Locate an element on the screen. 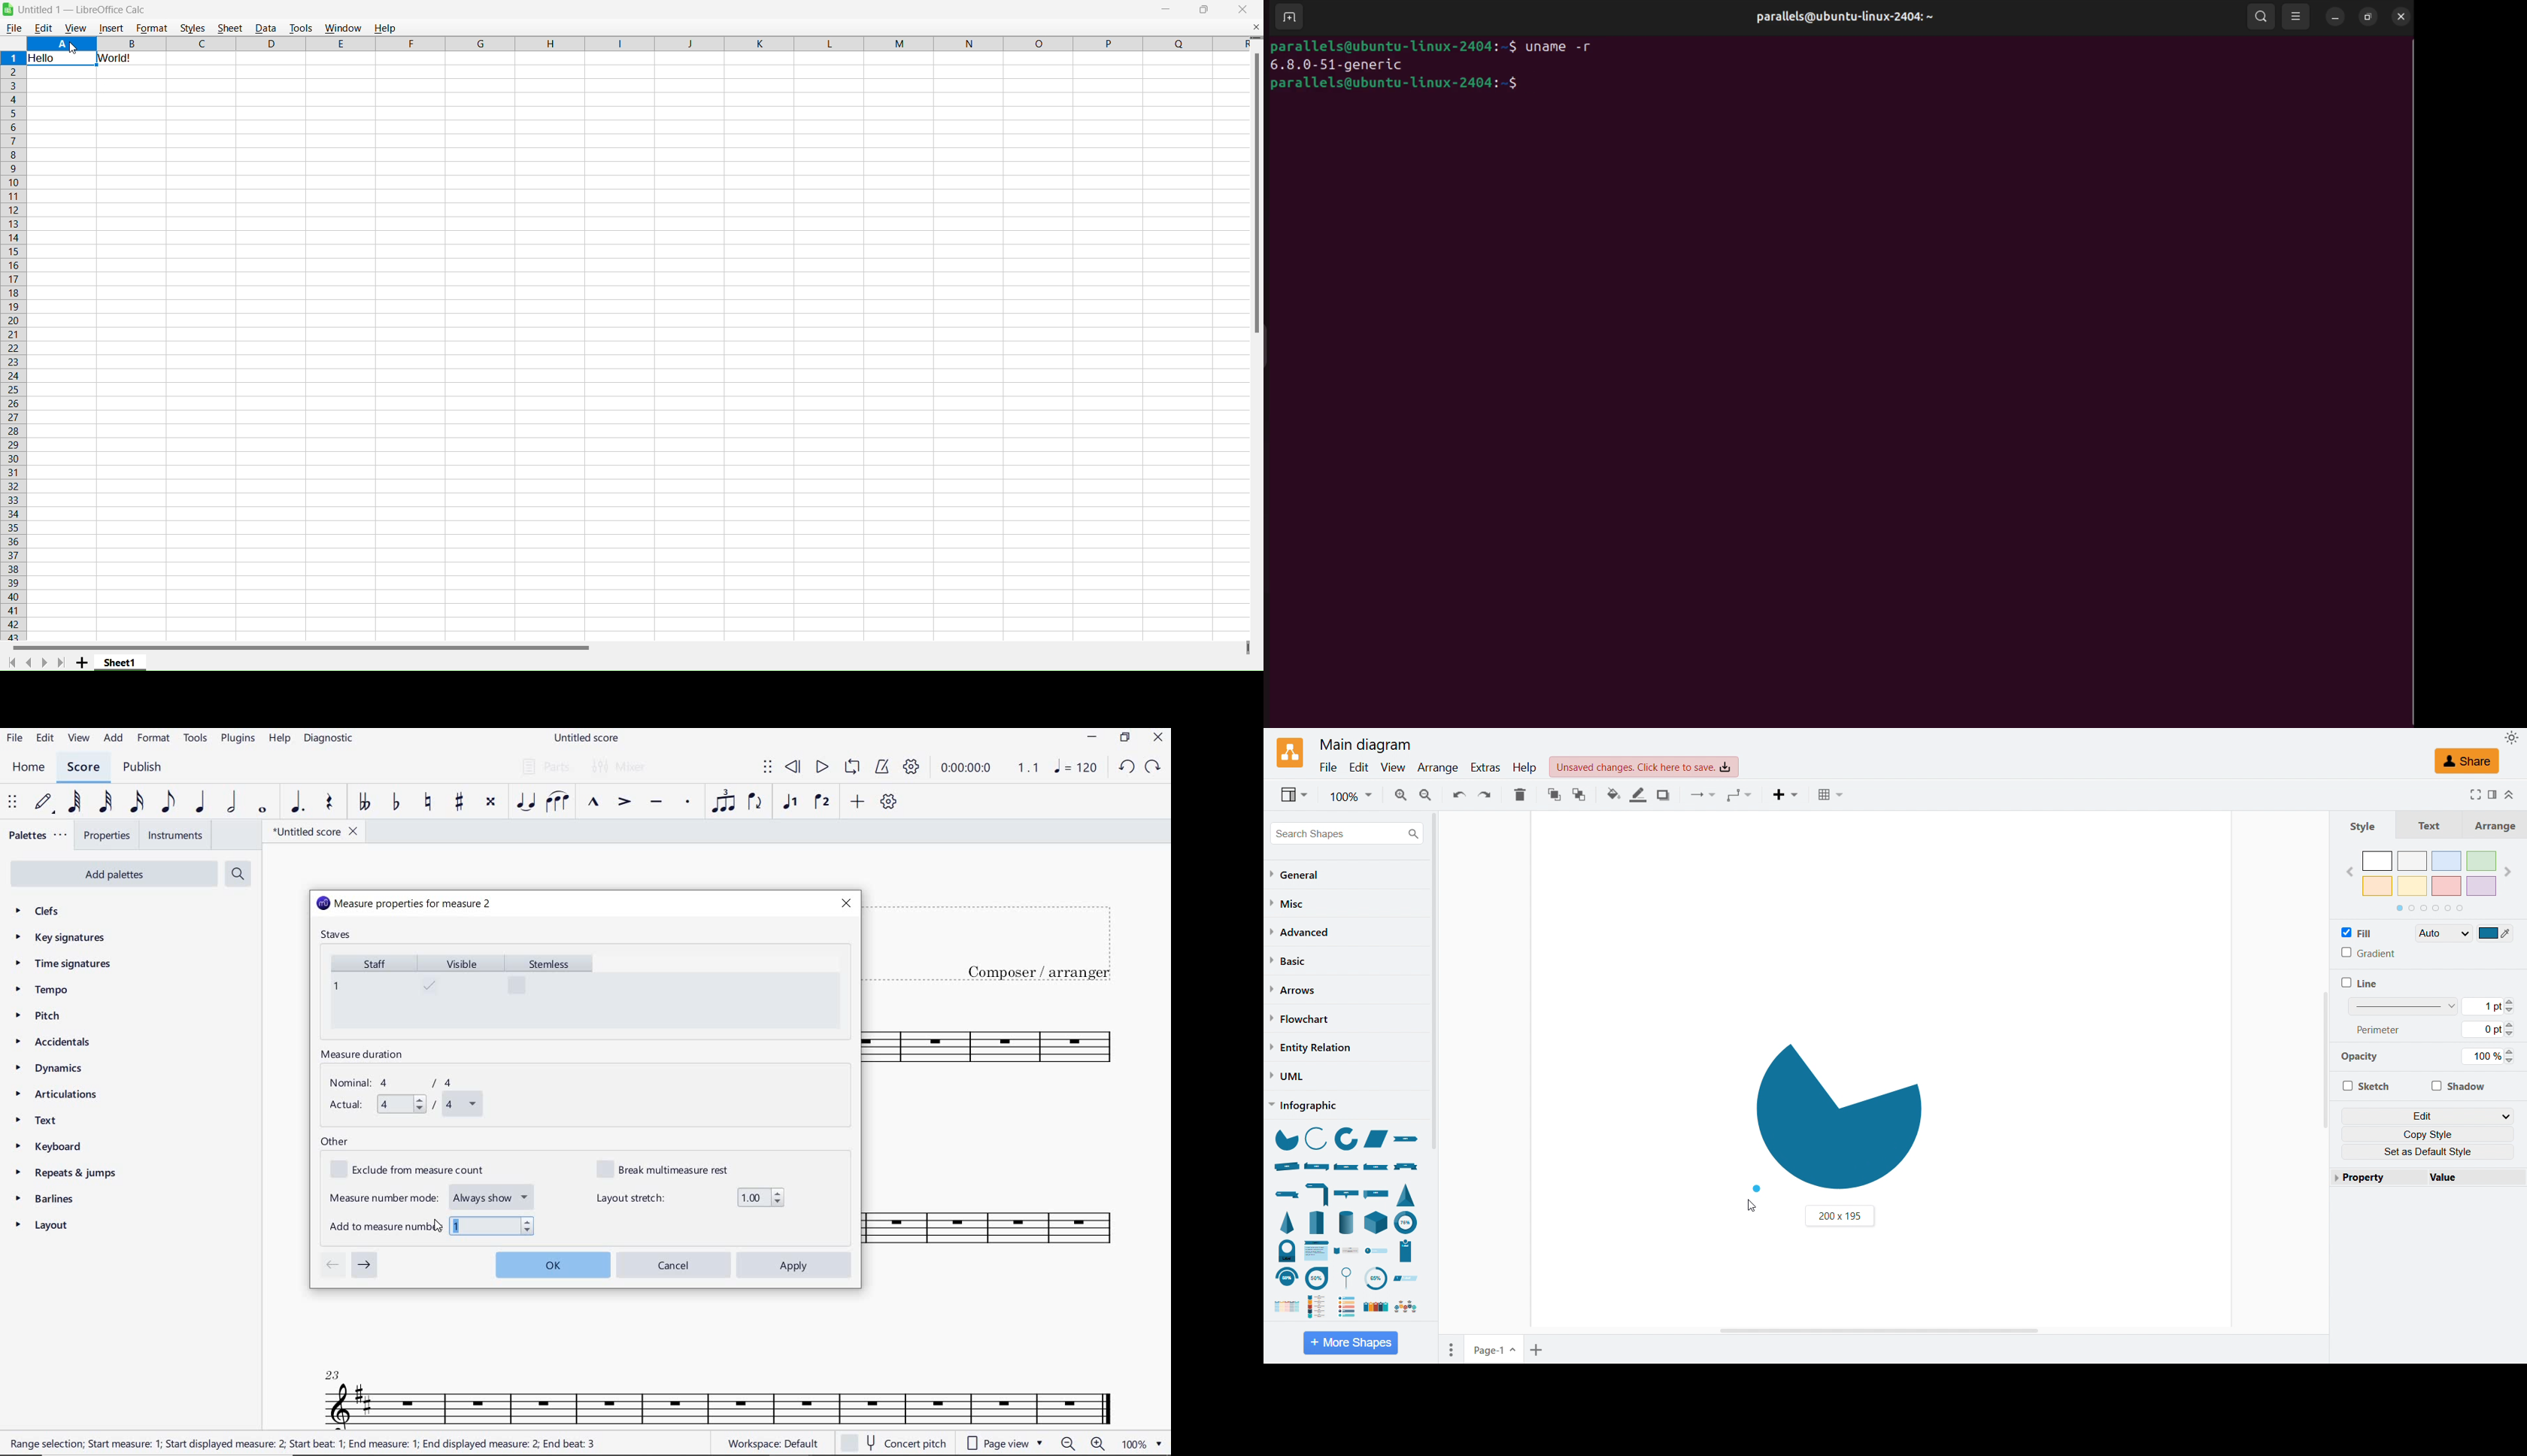  UNDO is located at coordinates (1126, 768).